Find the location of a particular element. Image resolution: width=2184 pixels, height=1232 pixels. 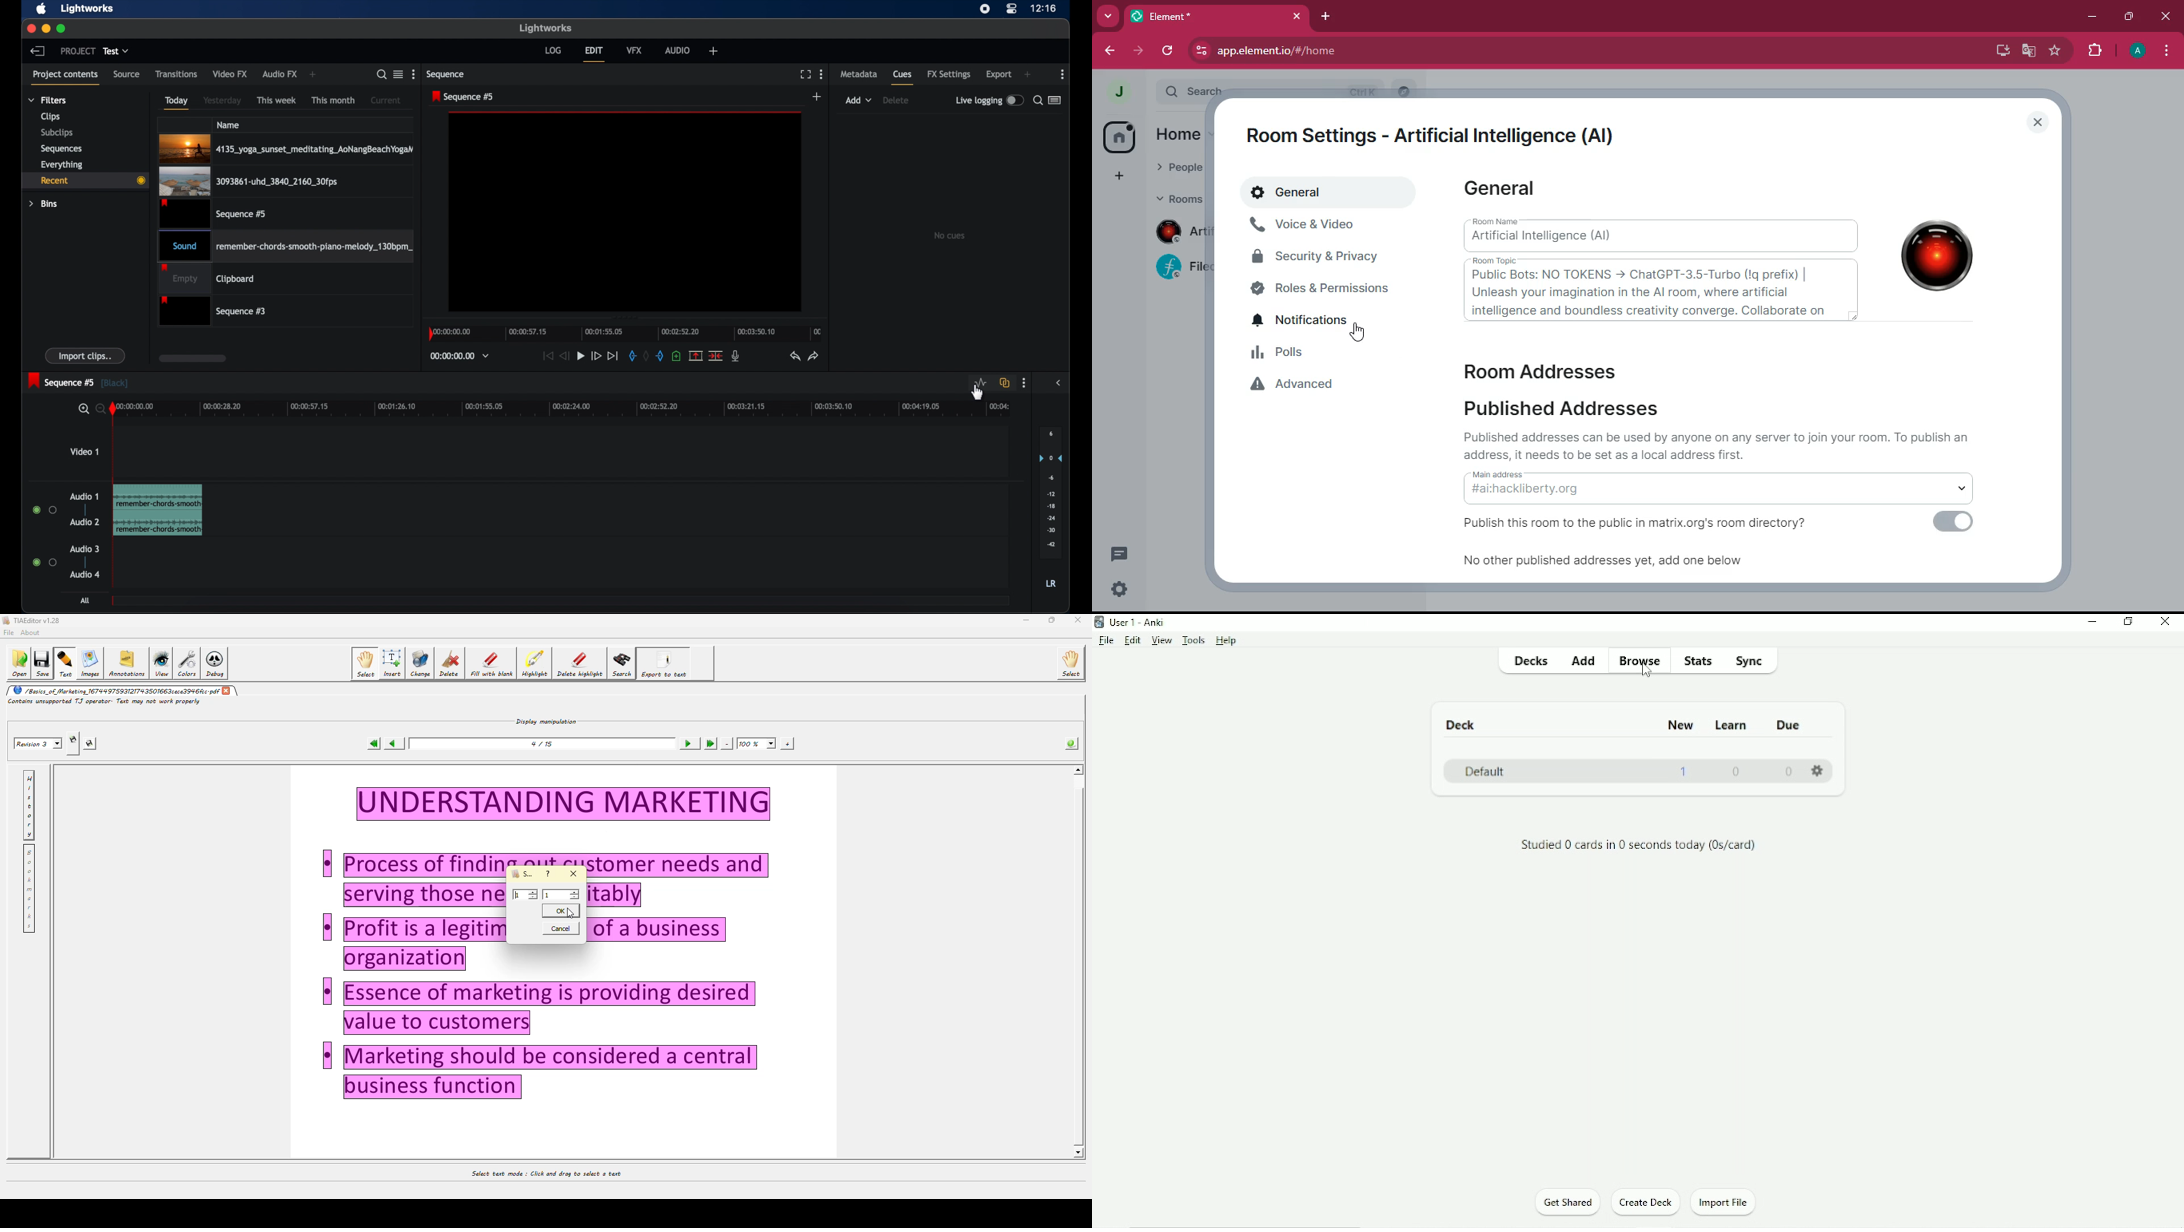

log is located at coordinates (553, 50).